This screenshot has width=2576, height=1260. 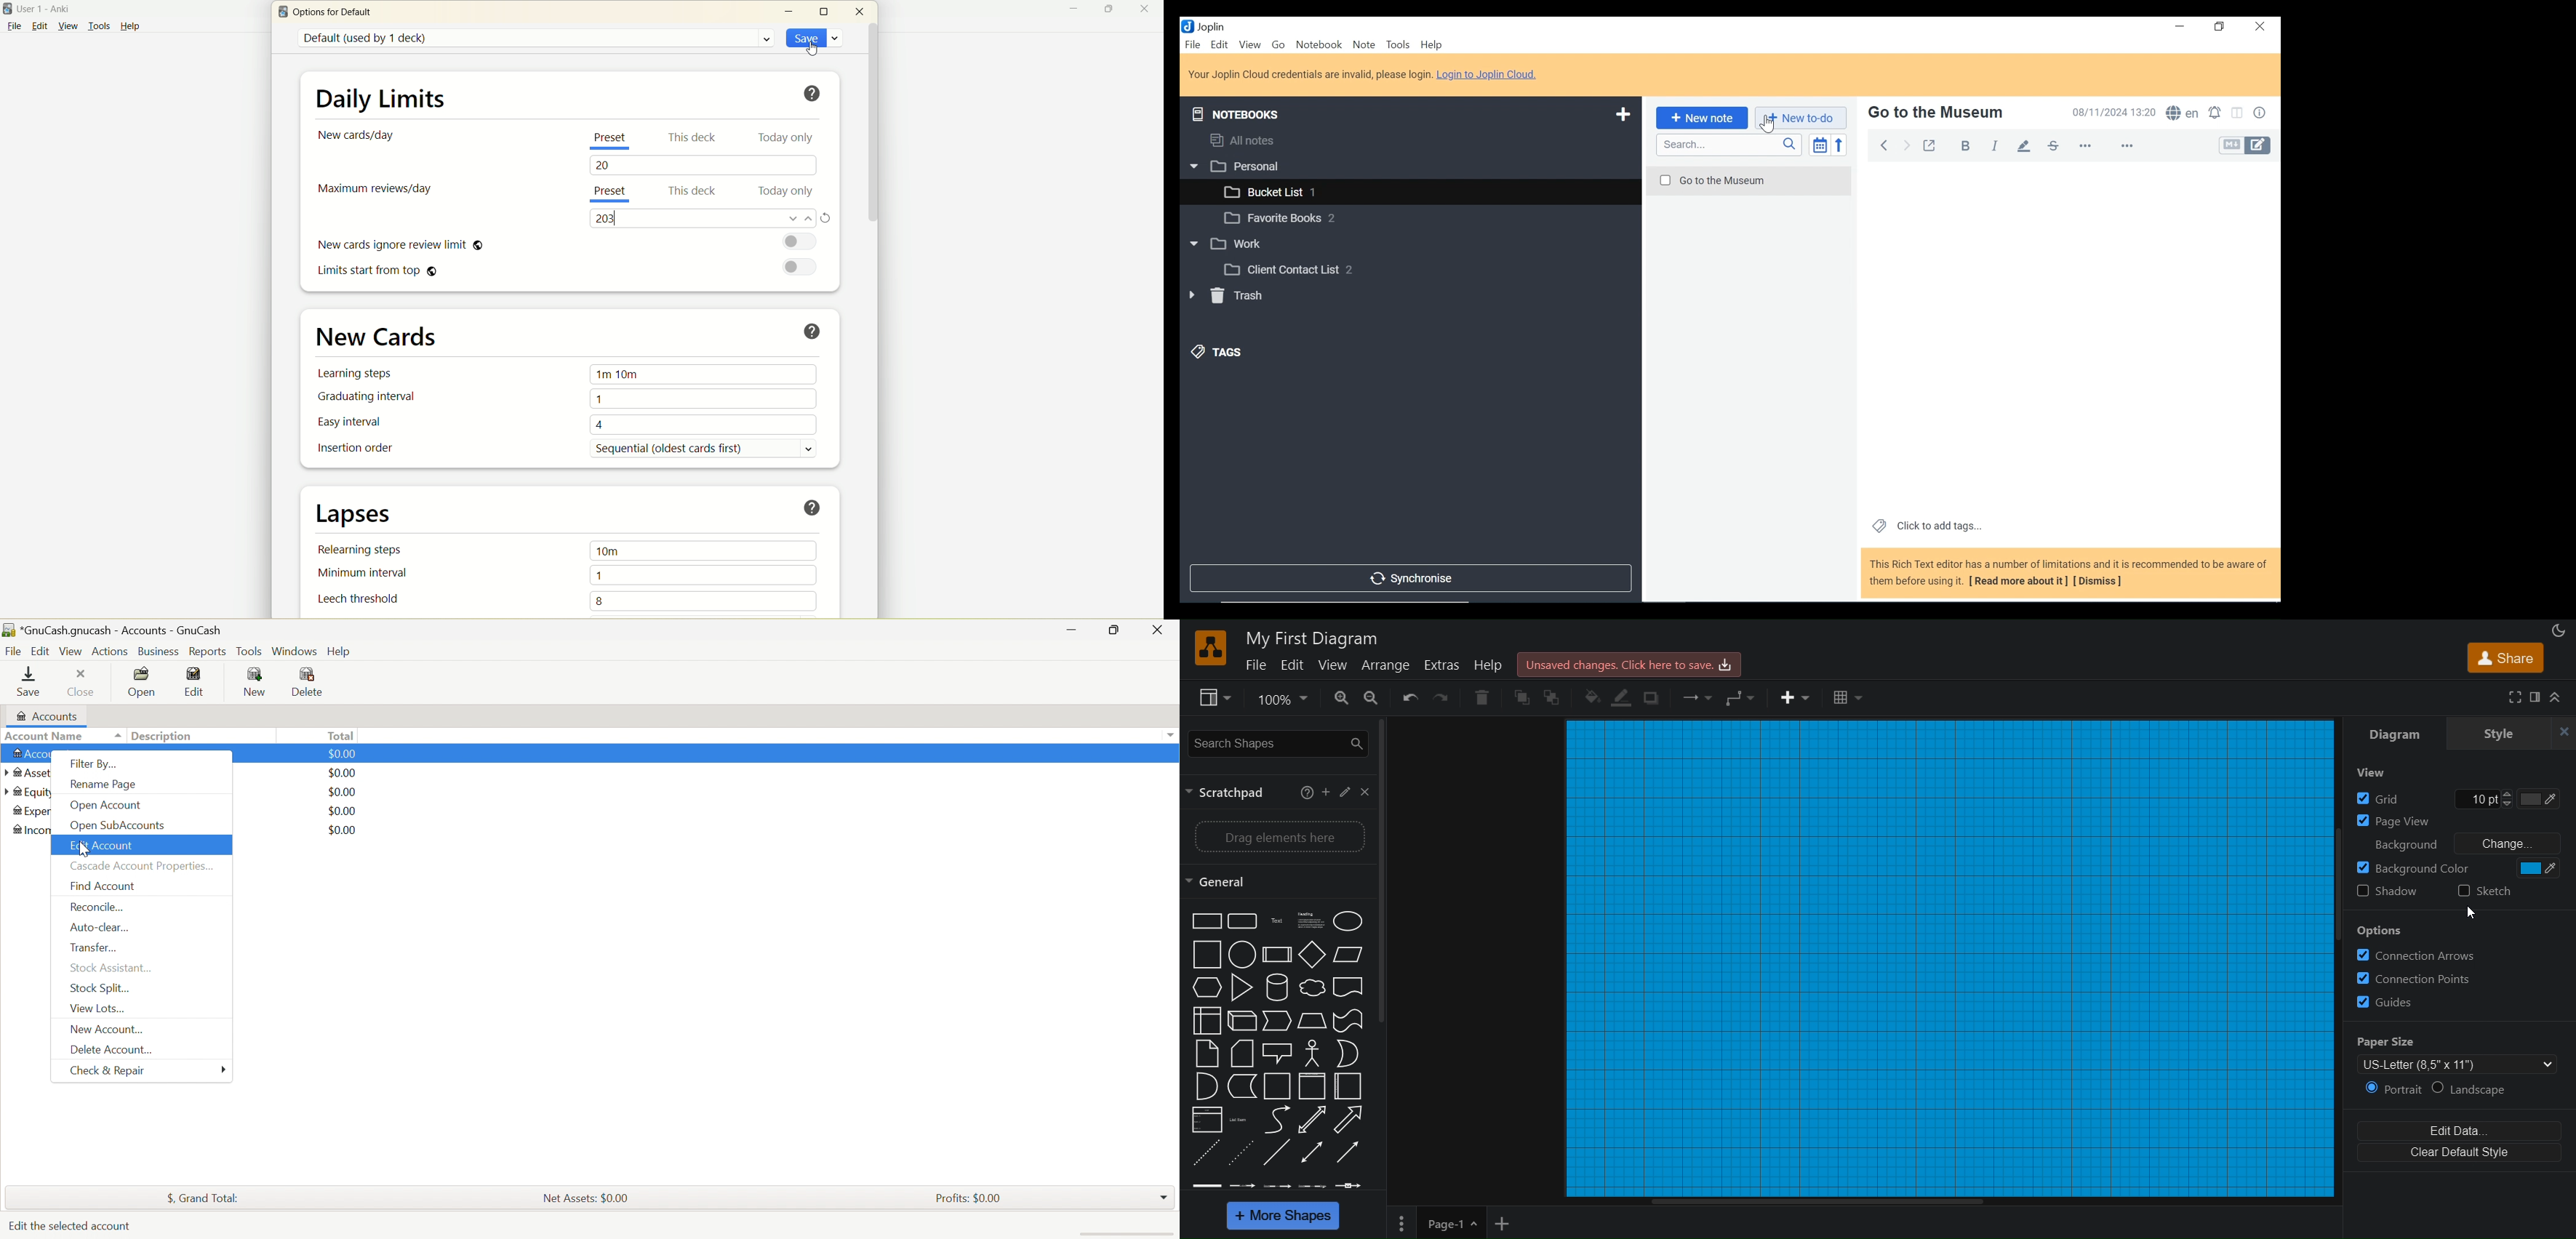 What do you see at coordinates (1257, 667) in the screenshot?
I see `file` at bounding box center [1257, 667].